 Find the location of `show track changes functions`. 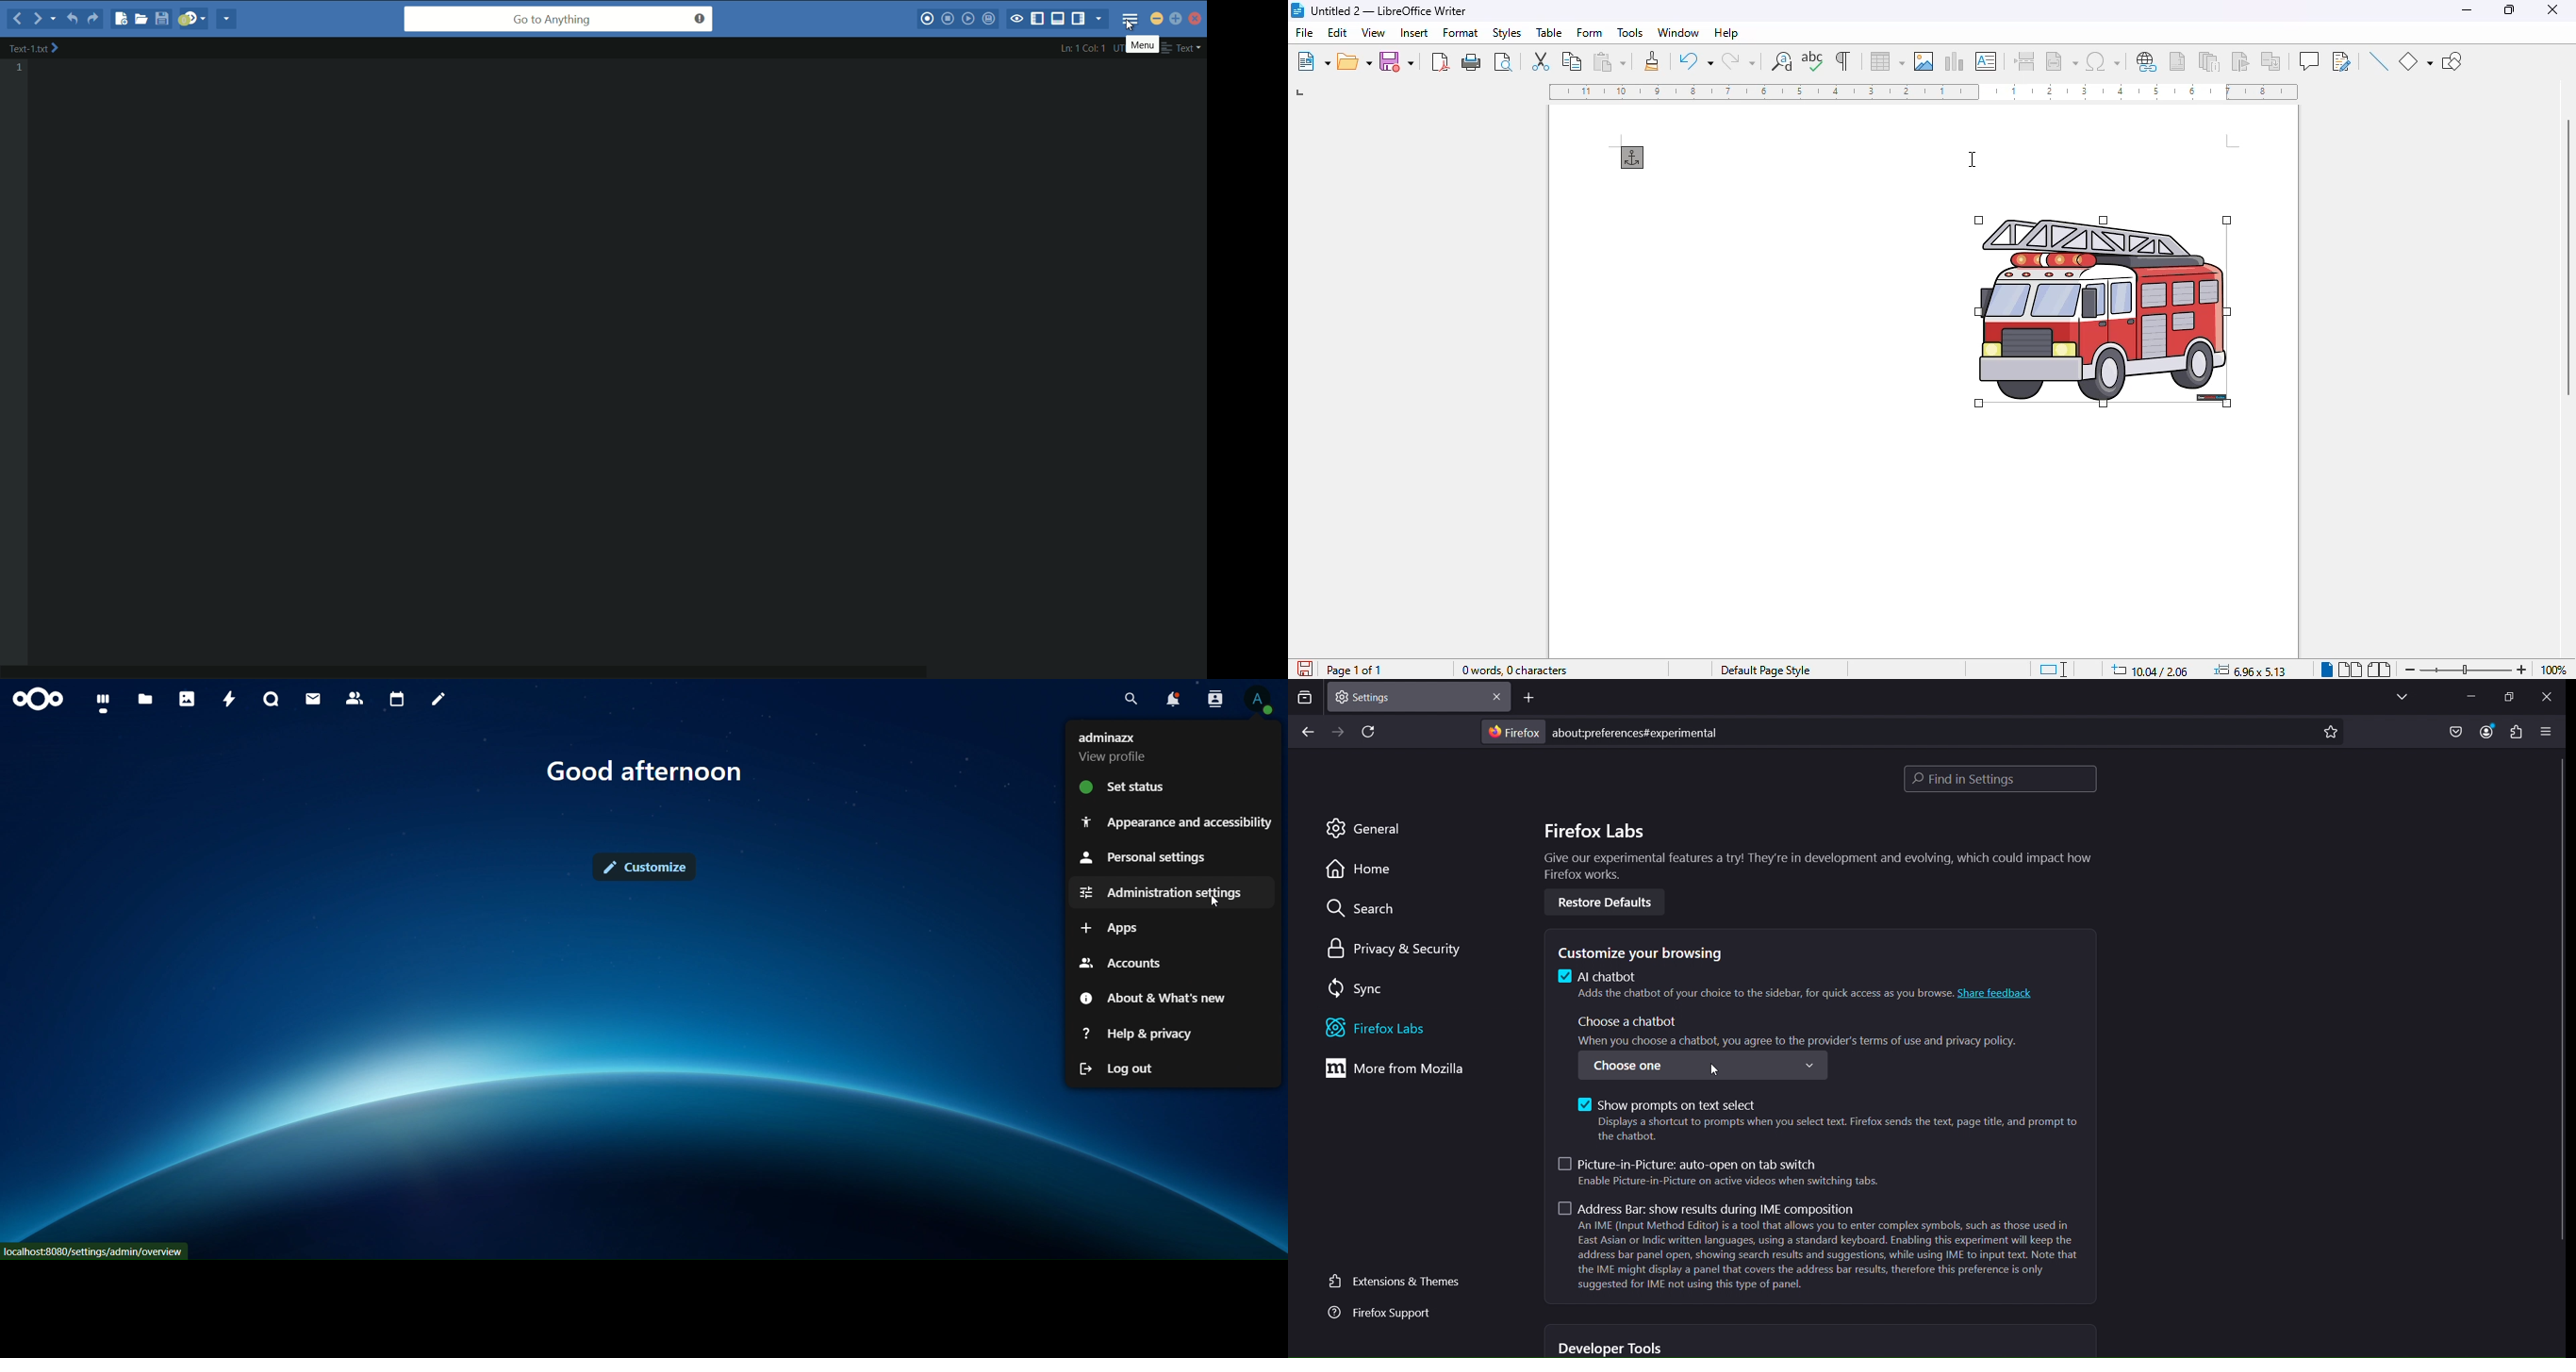

show track changes functions is located at coordinates (2342, 61).